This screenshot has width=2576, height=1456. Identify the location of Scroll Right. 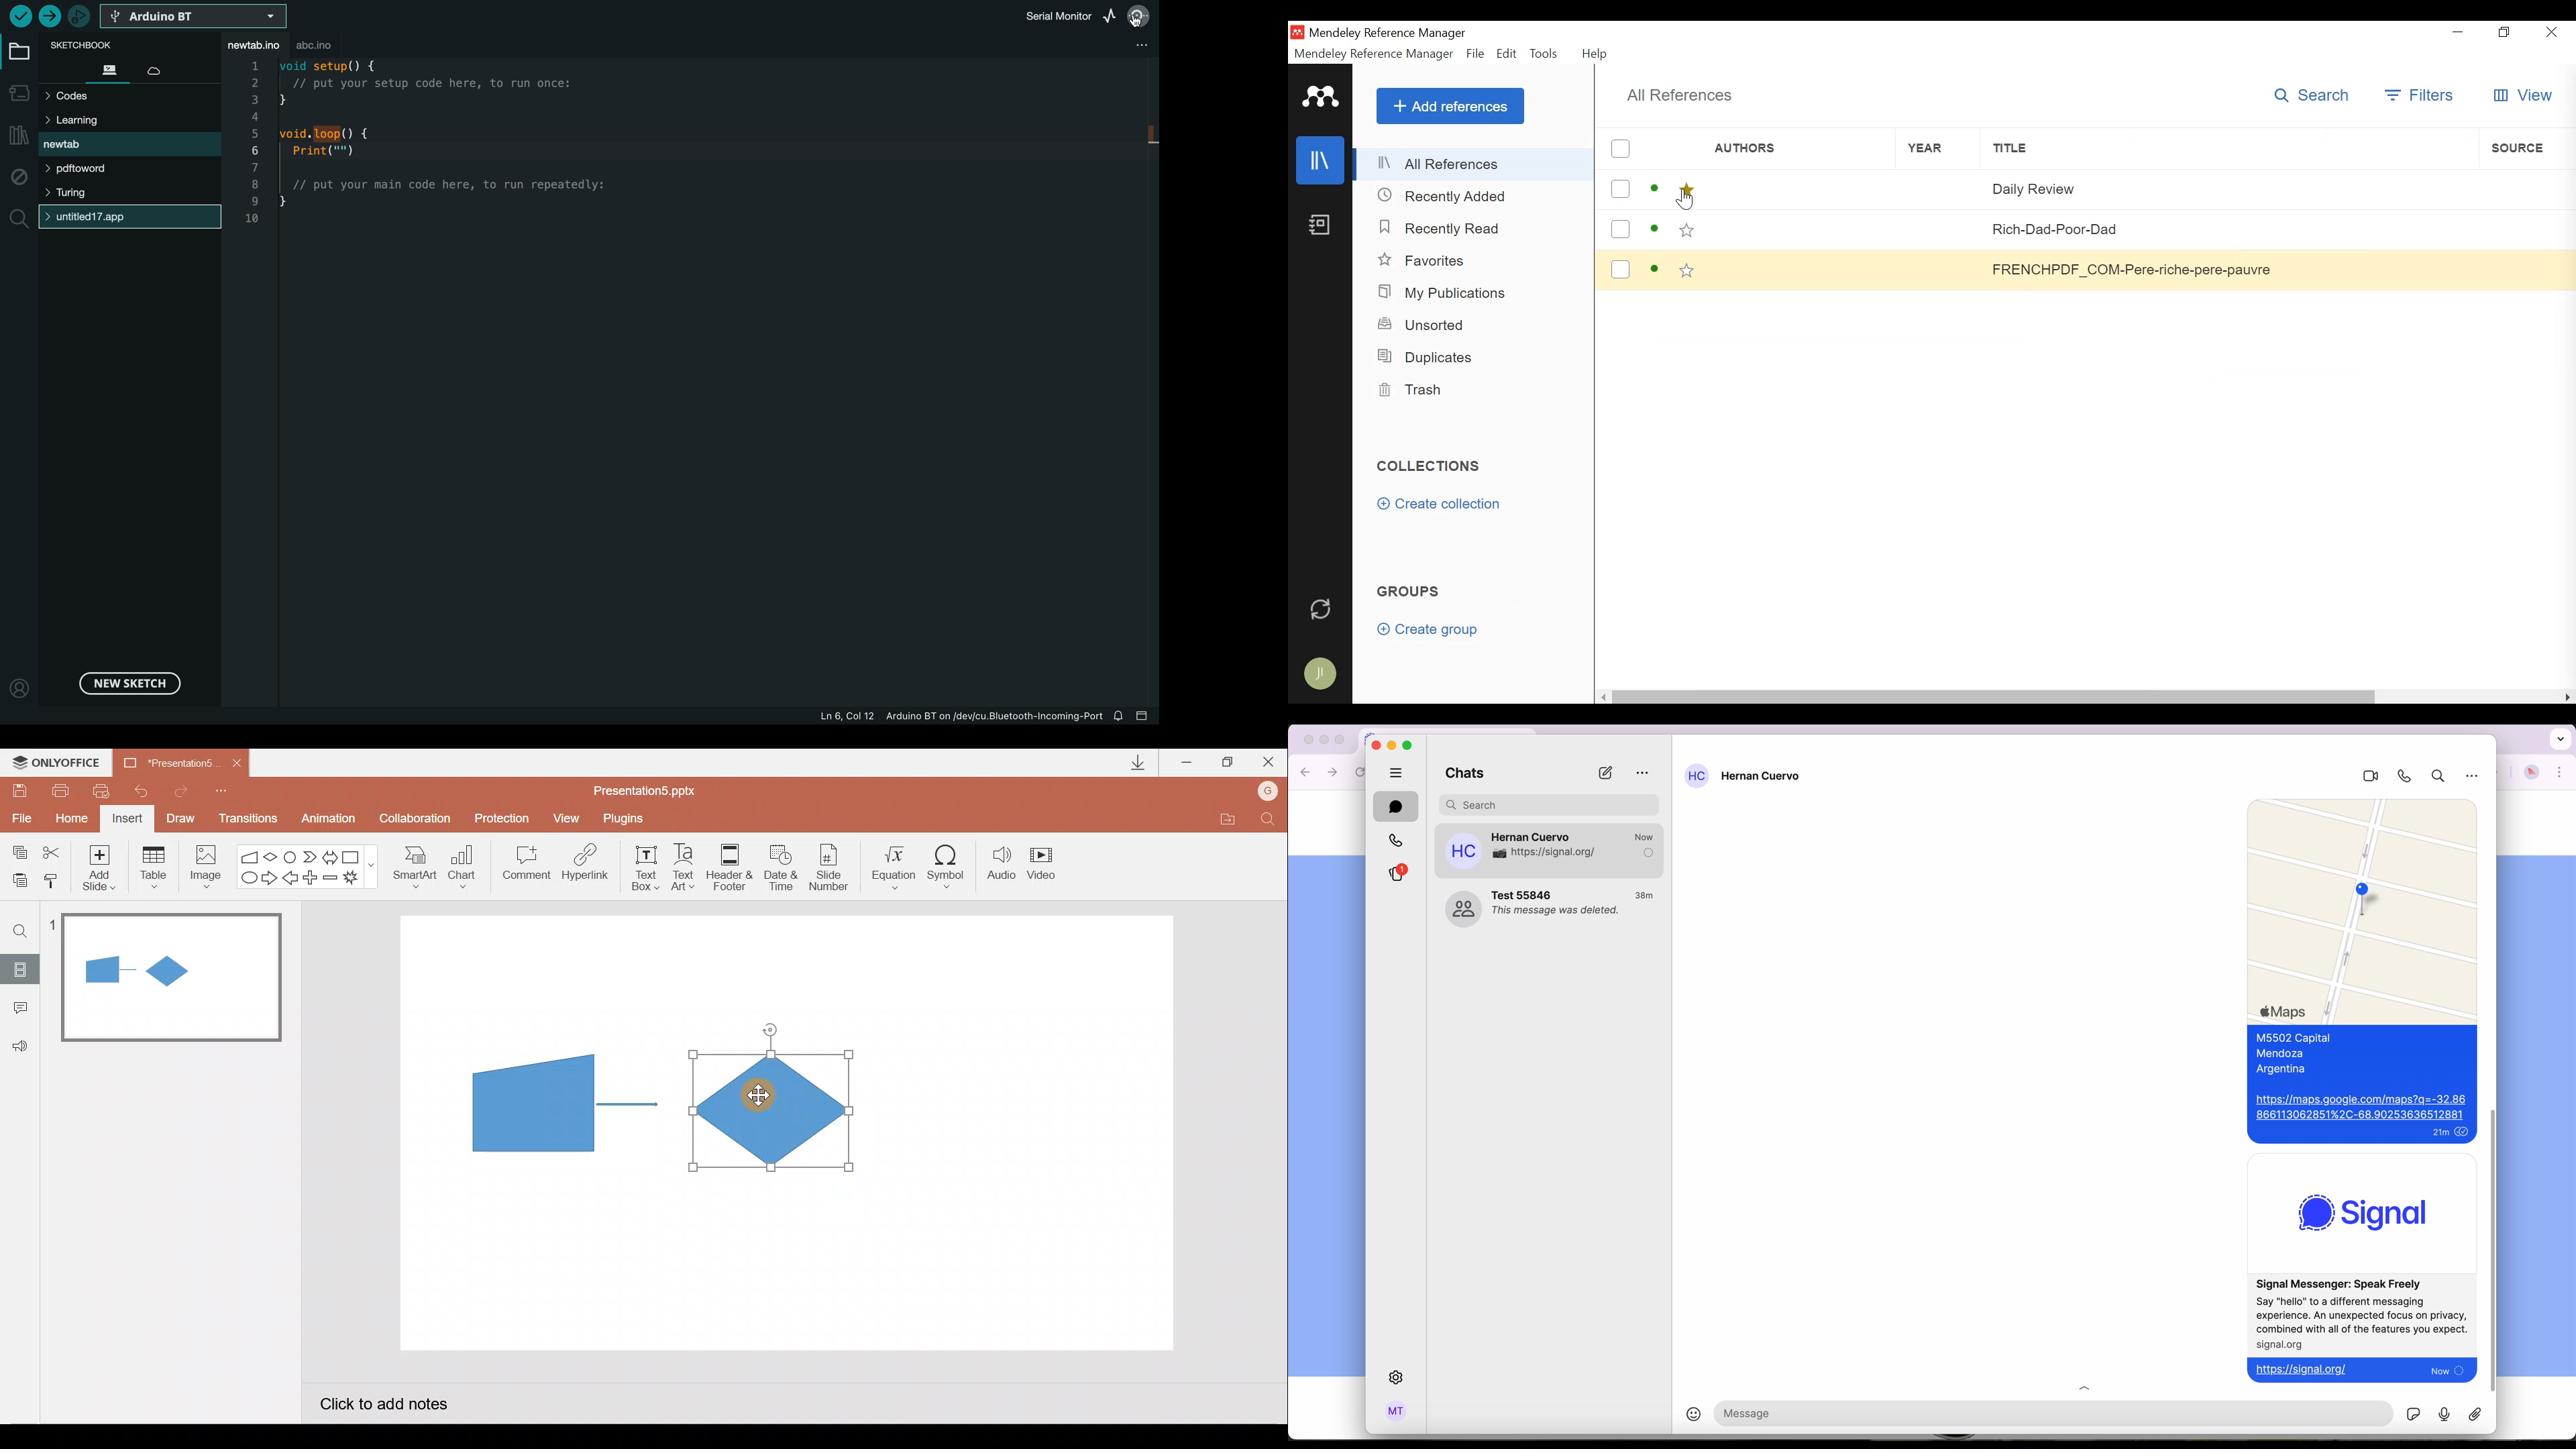
(2567, 696).